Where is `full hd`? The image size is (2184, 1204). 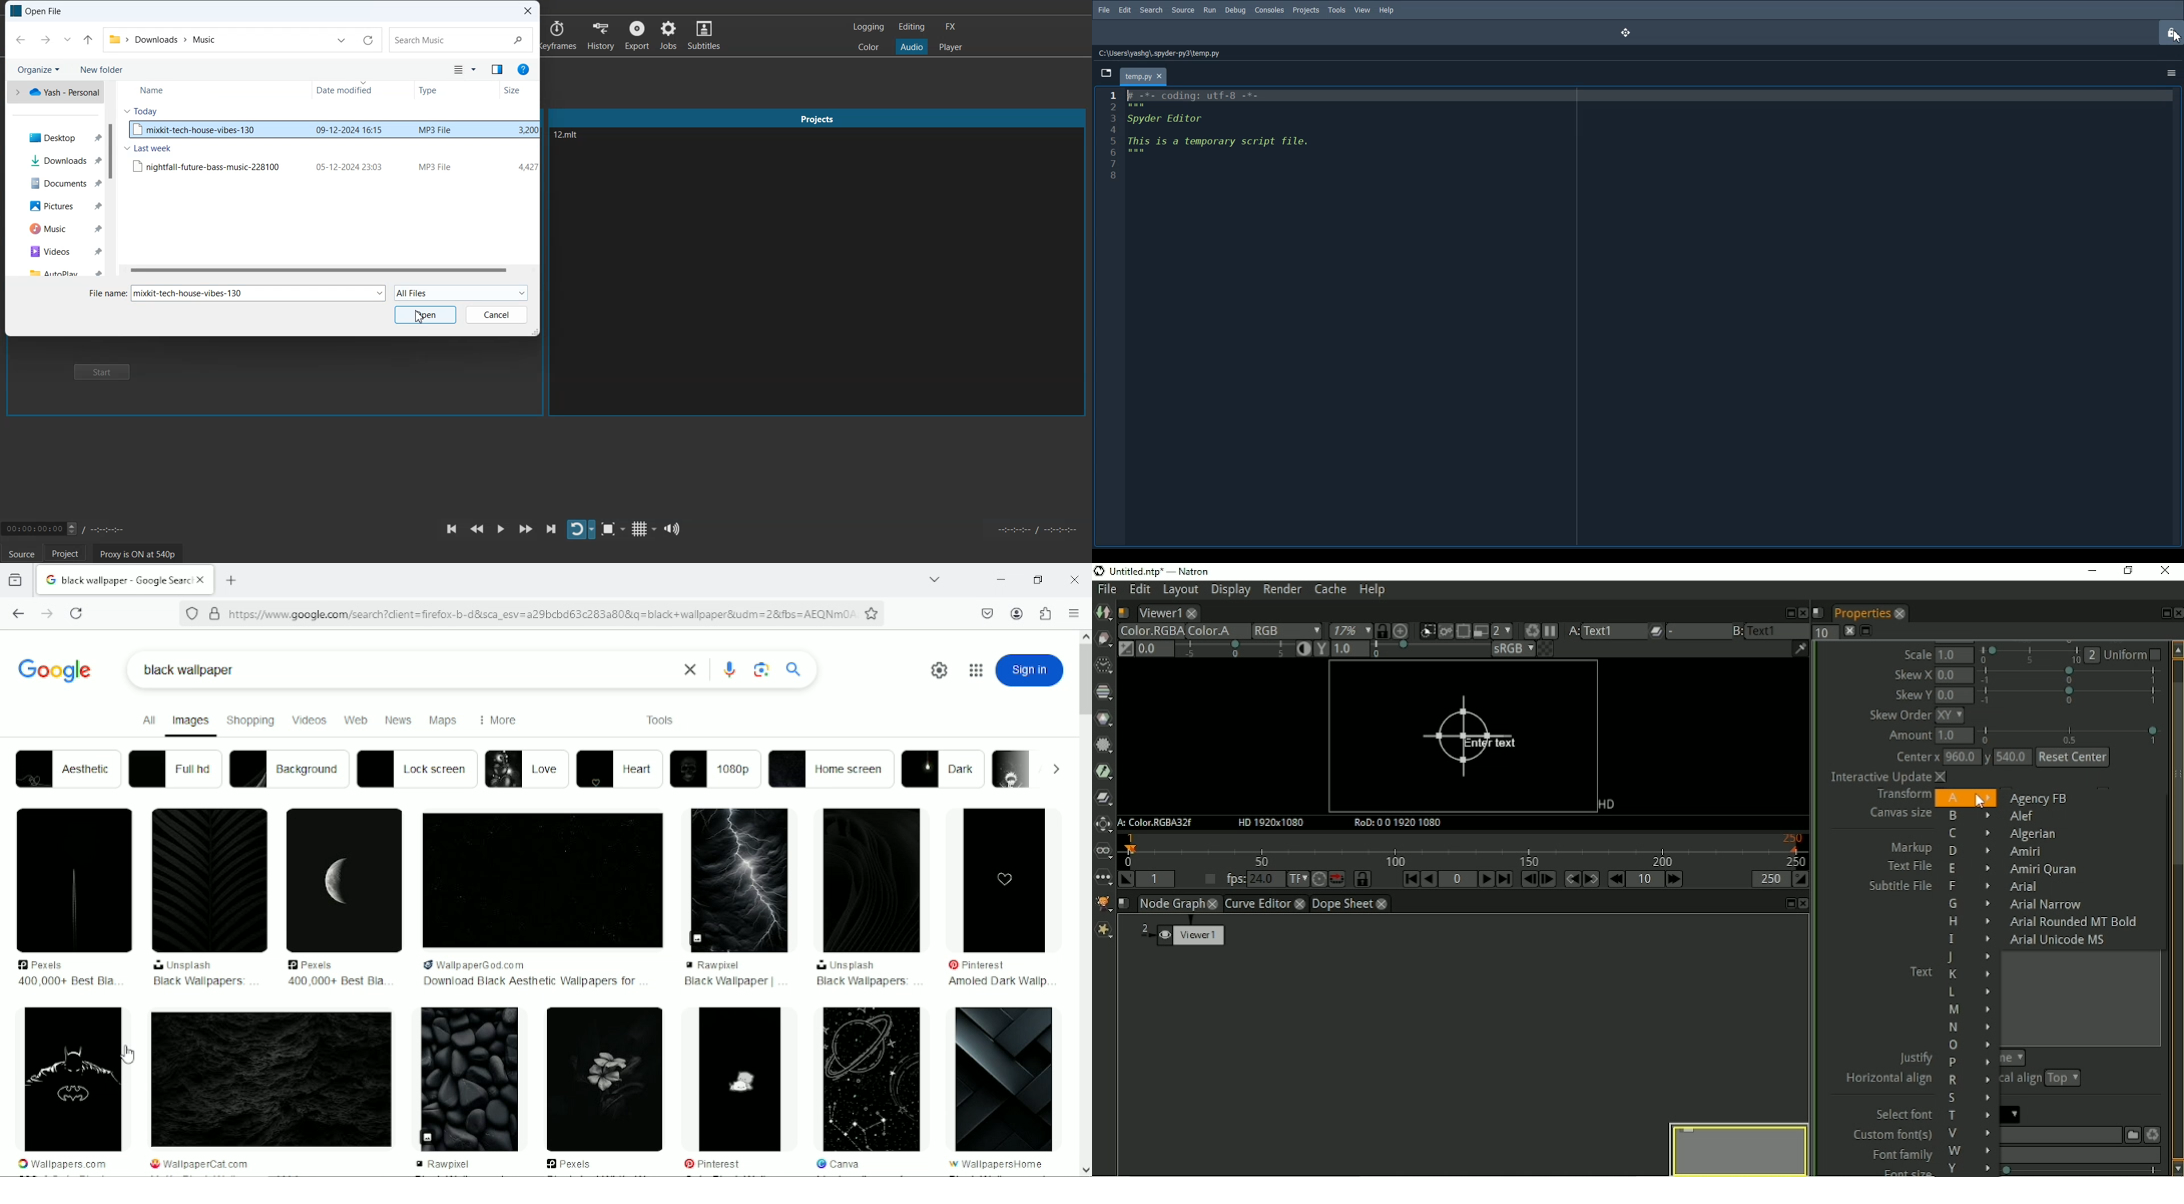
full hd is located at coordinates (174, 768).